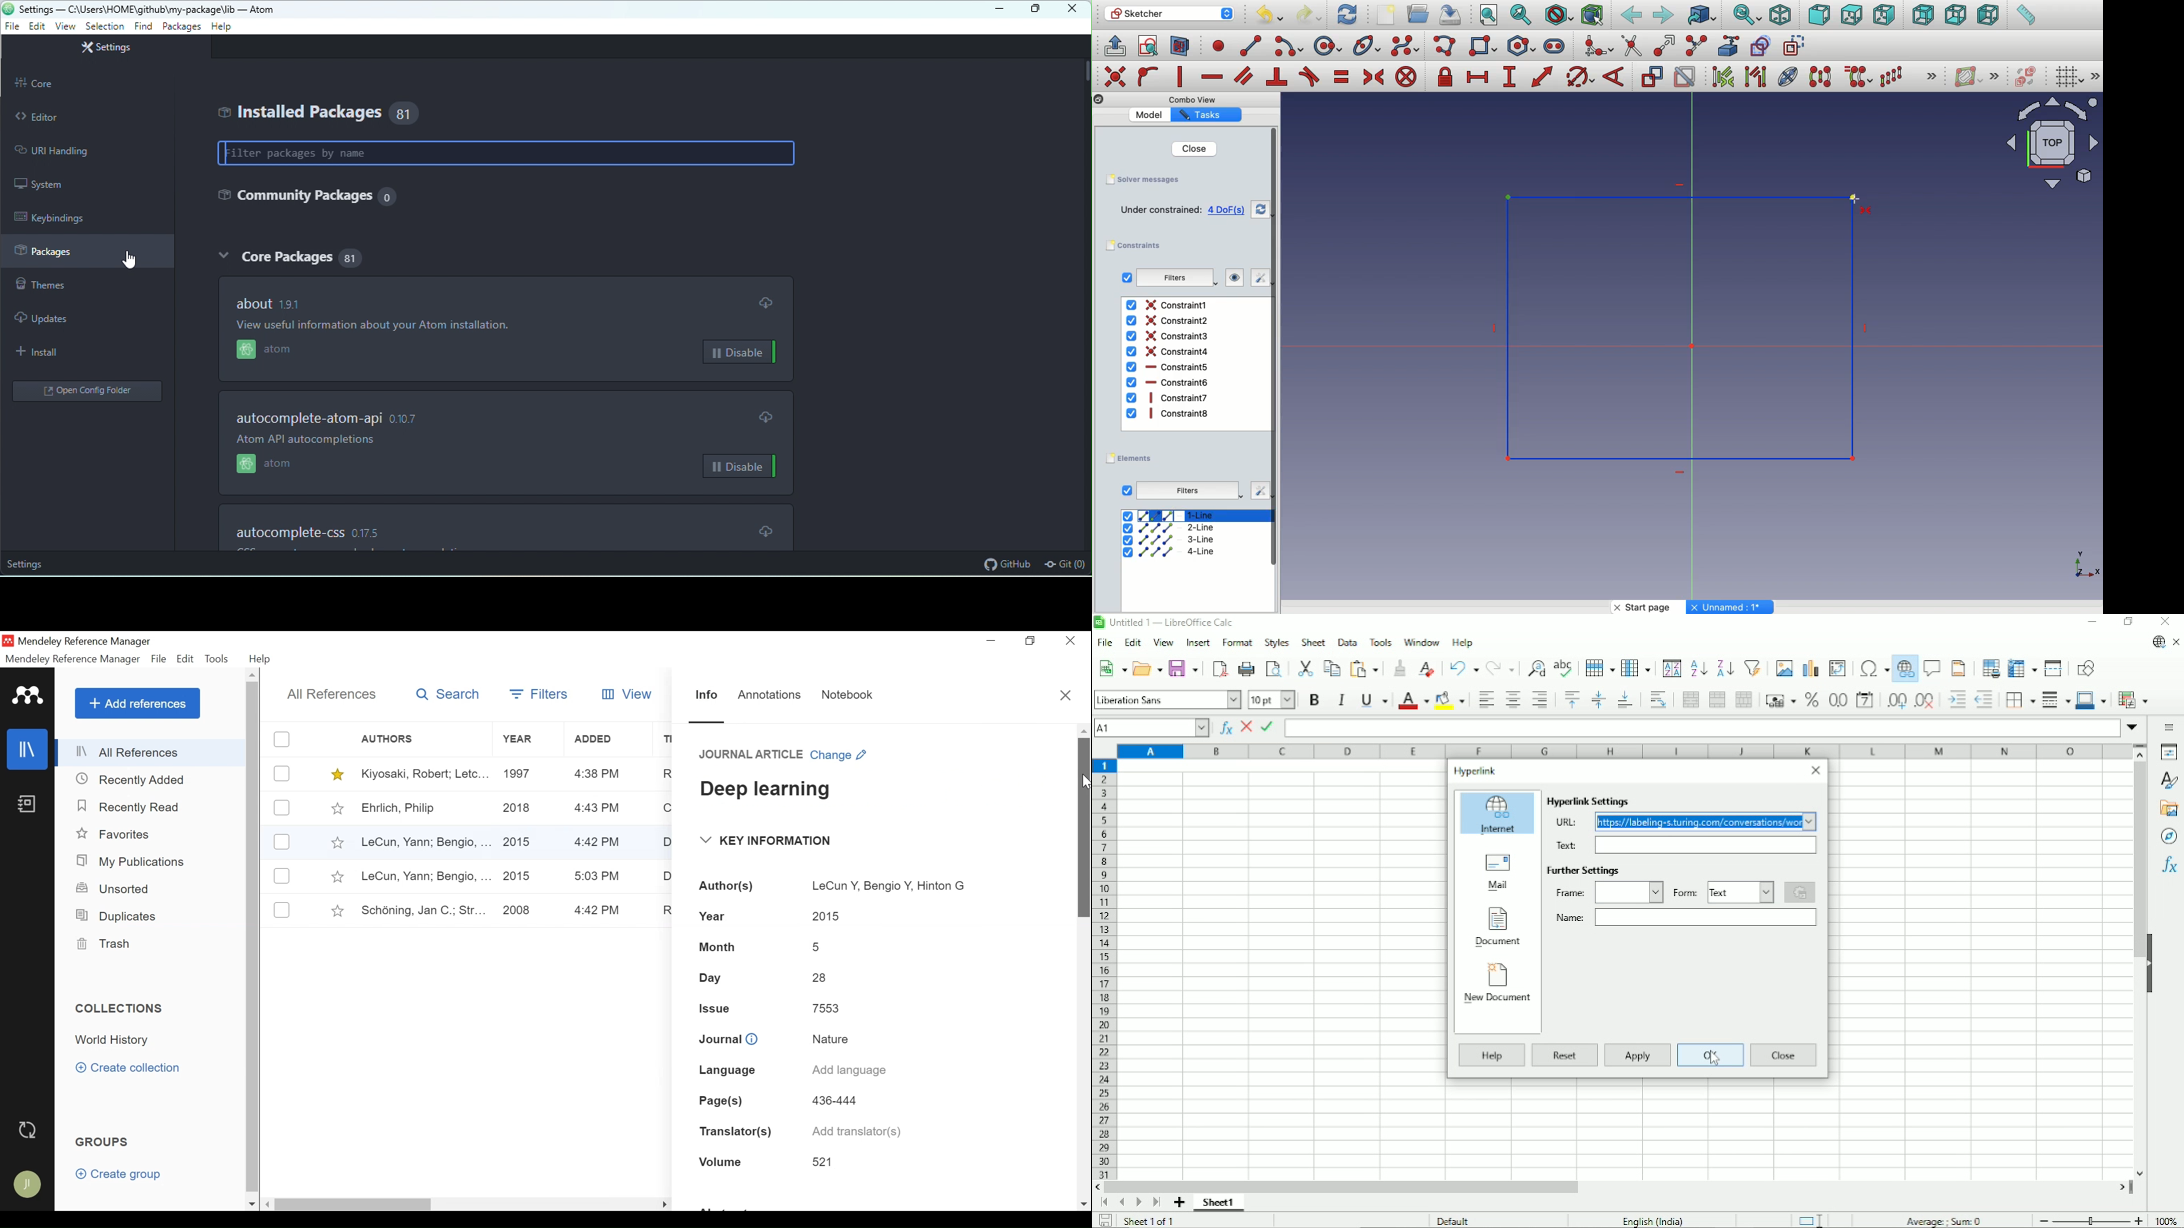 This screenshot has width=2184, height=1232. I want to click on Model, so click(1152, 115).